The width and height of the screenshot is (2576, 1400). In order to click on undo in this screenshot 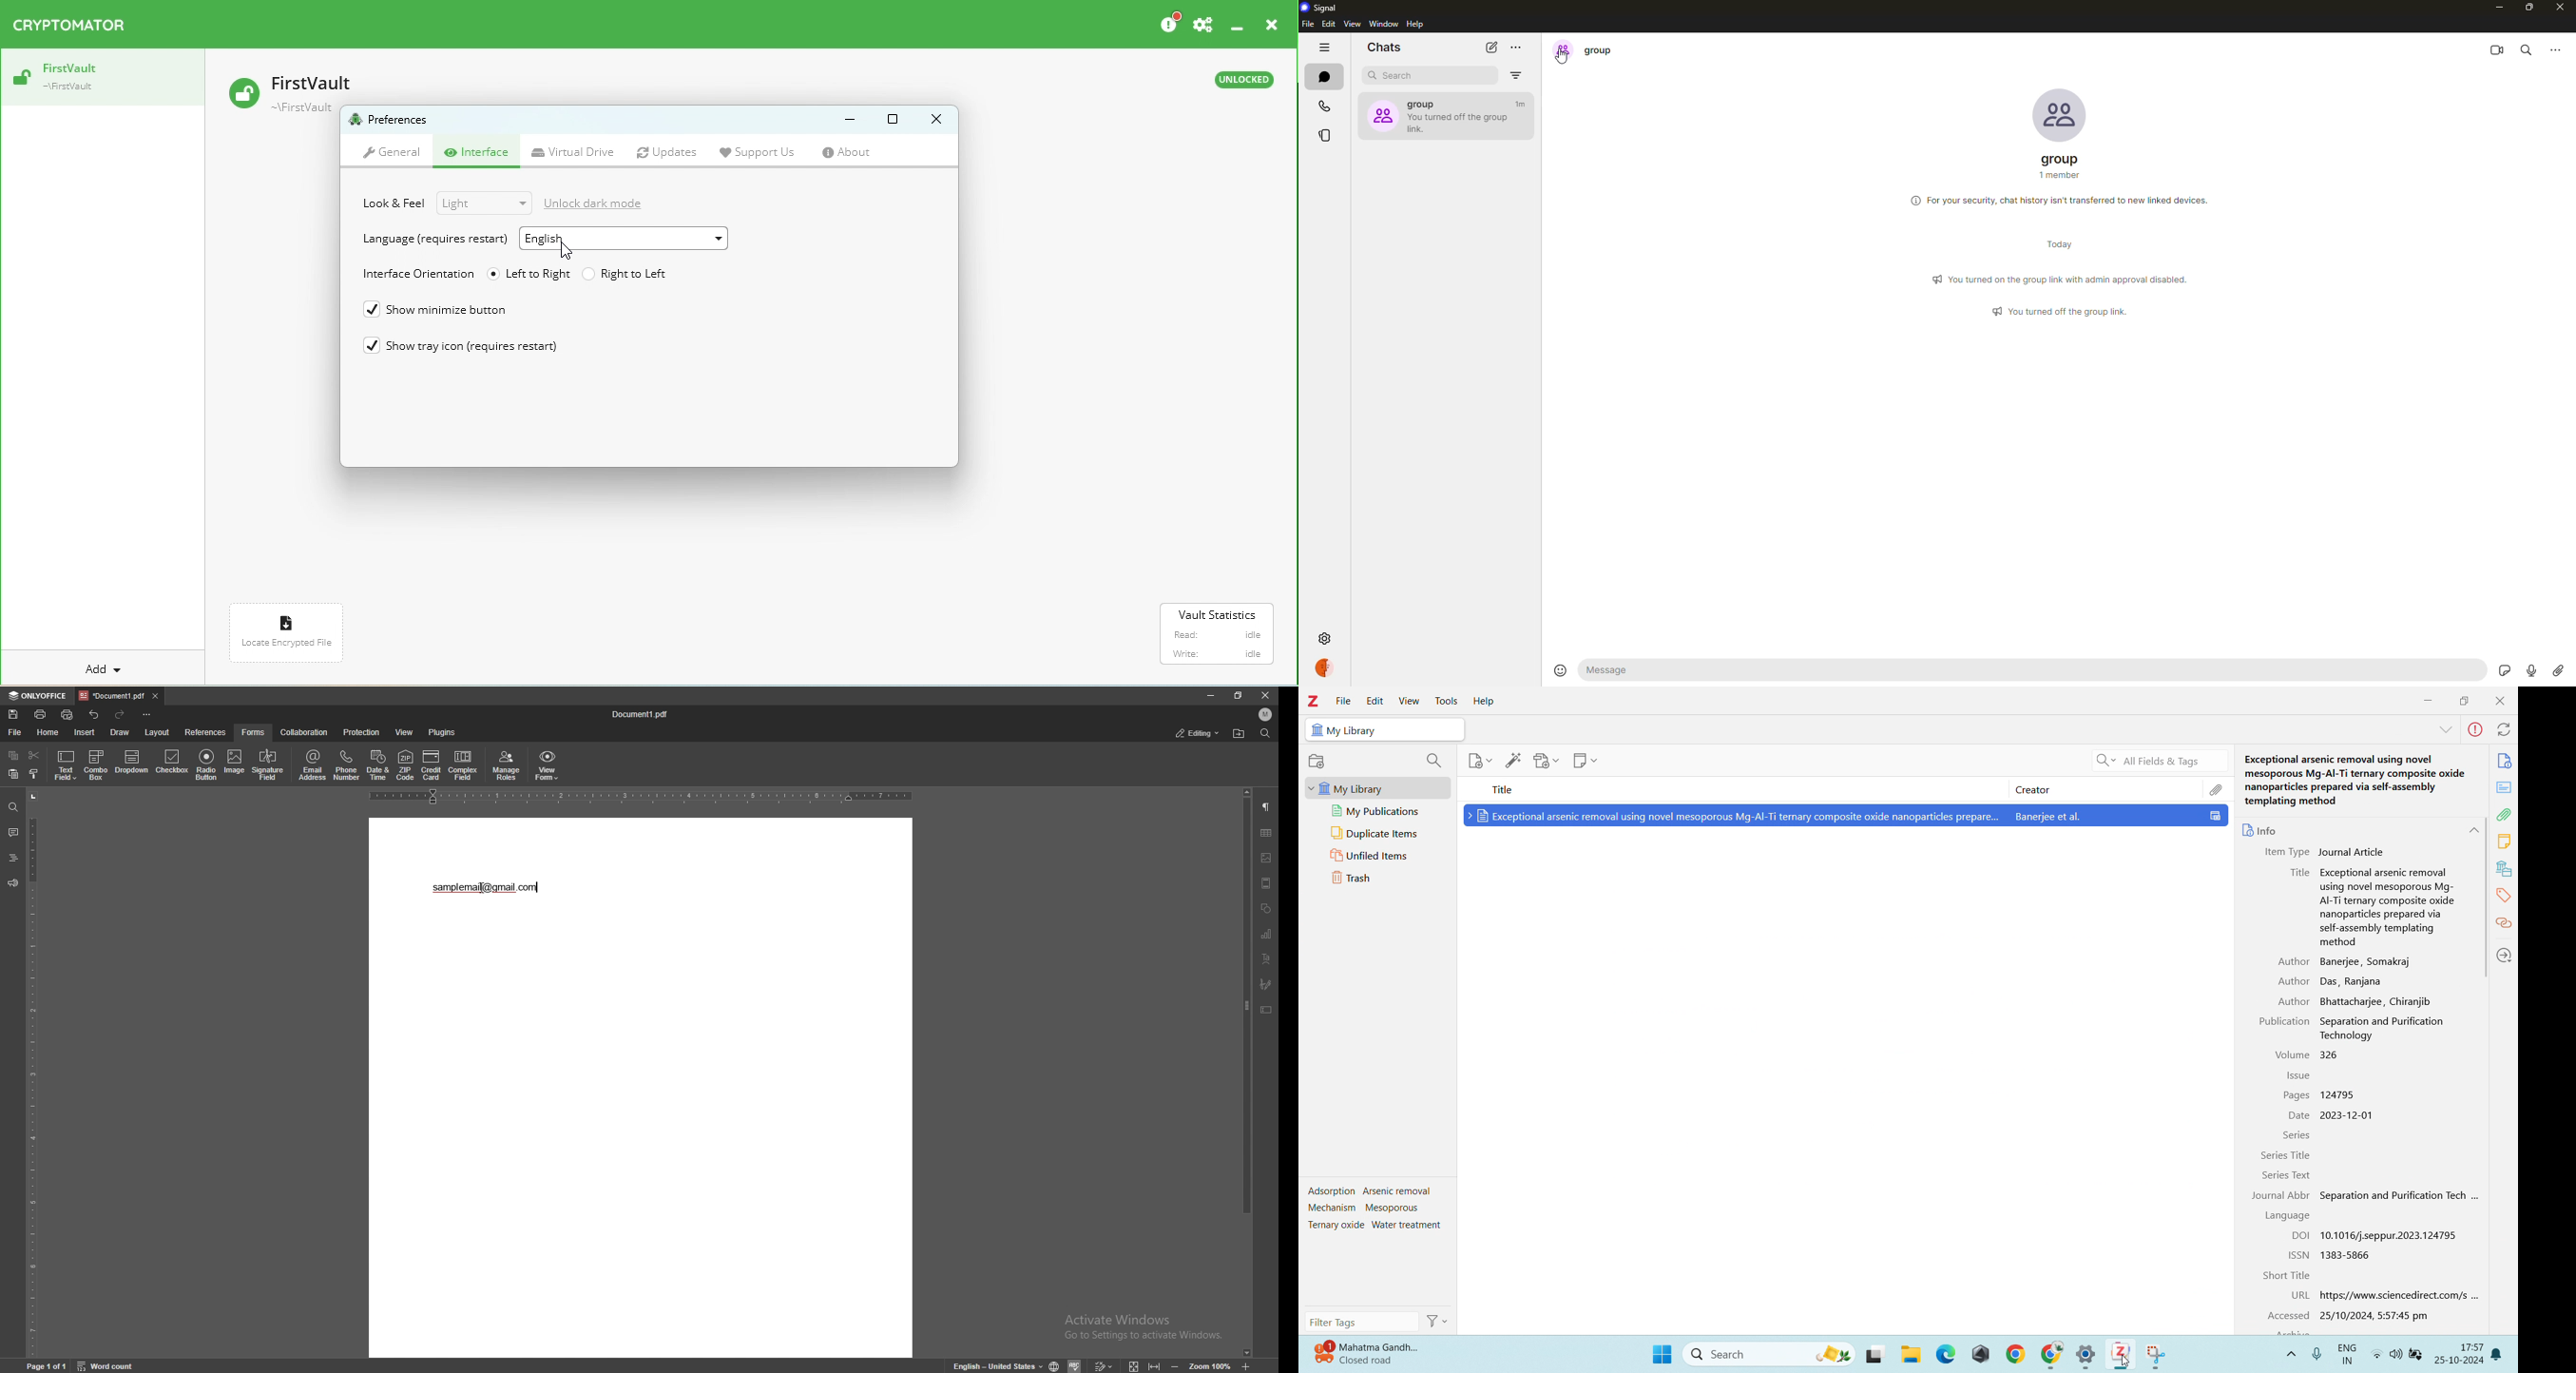, I will do `click(95, 715)`.